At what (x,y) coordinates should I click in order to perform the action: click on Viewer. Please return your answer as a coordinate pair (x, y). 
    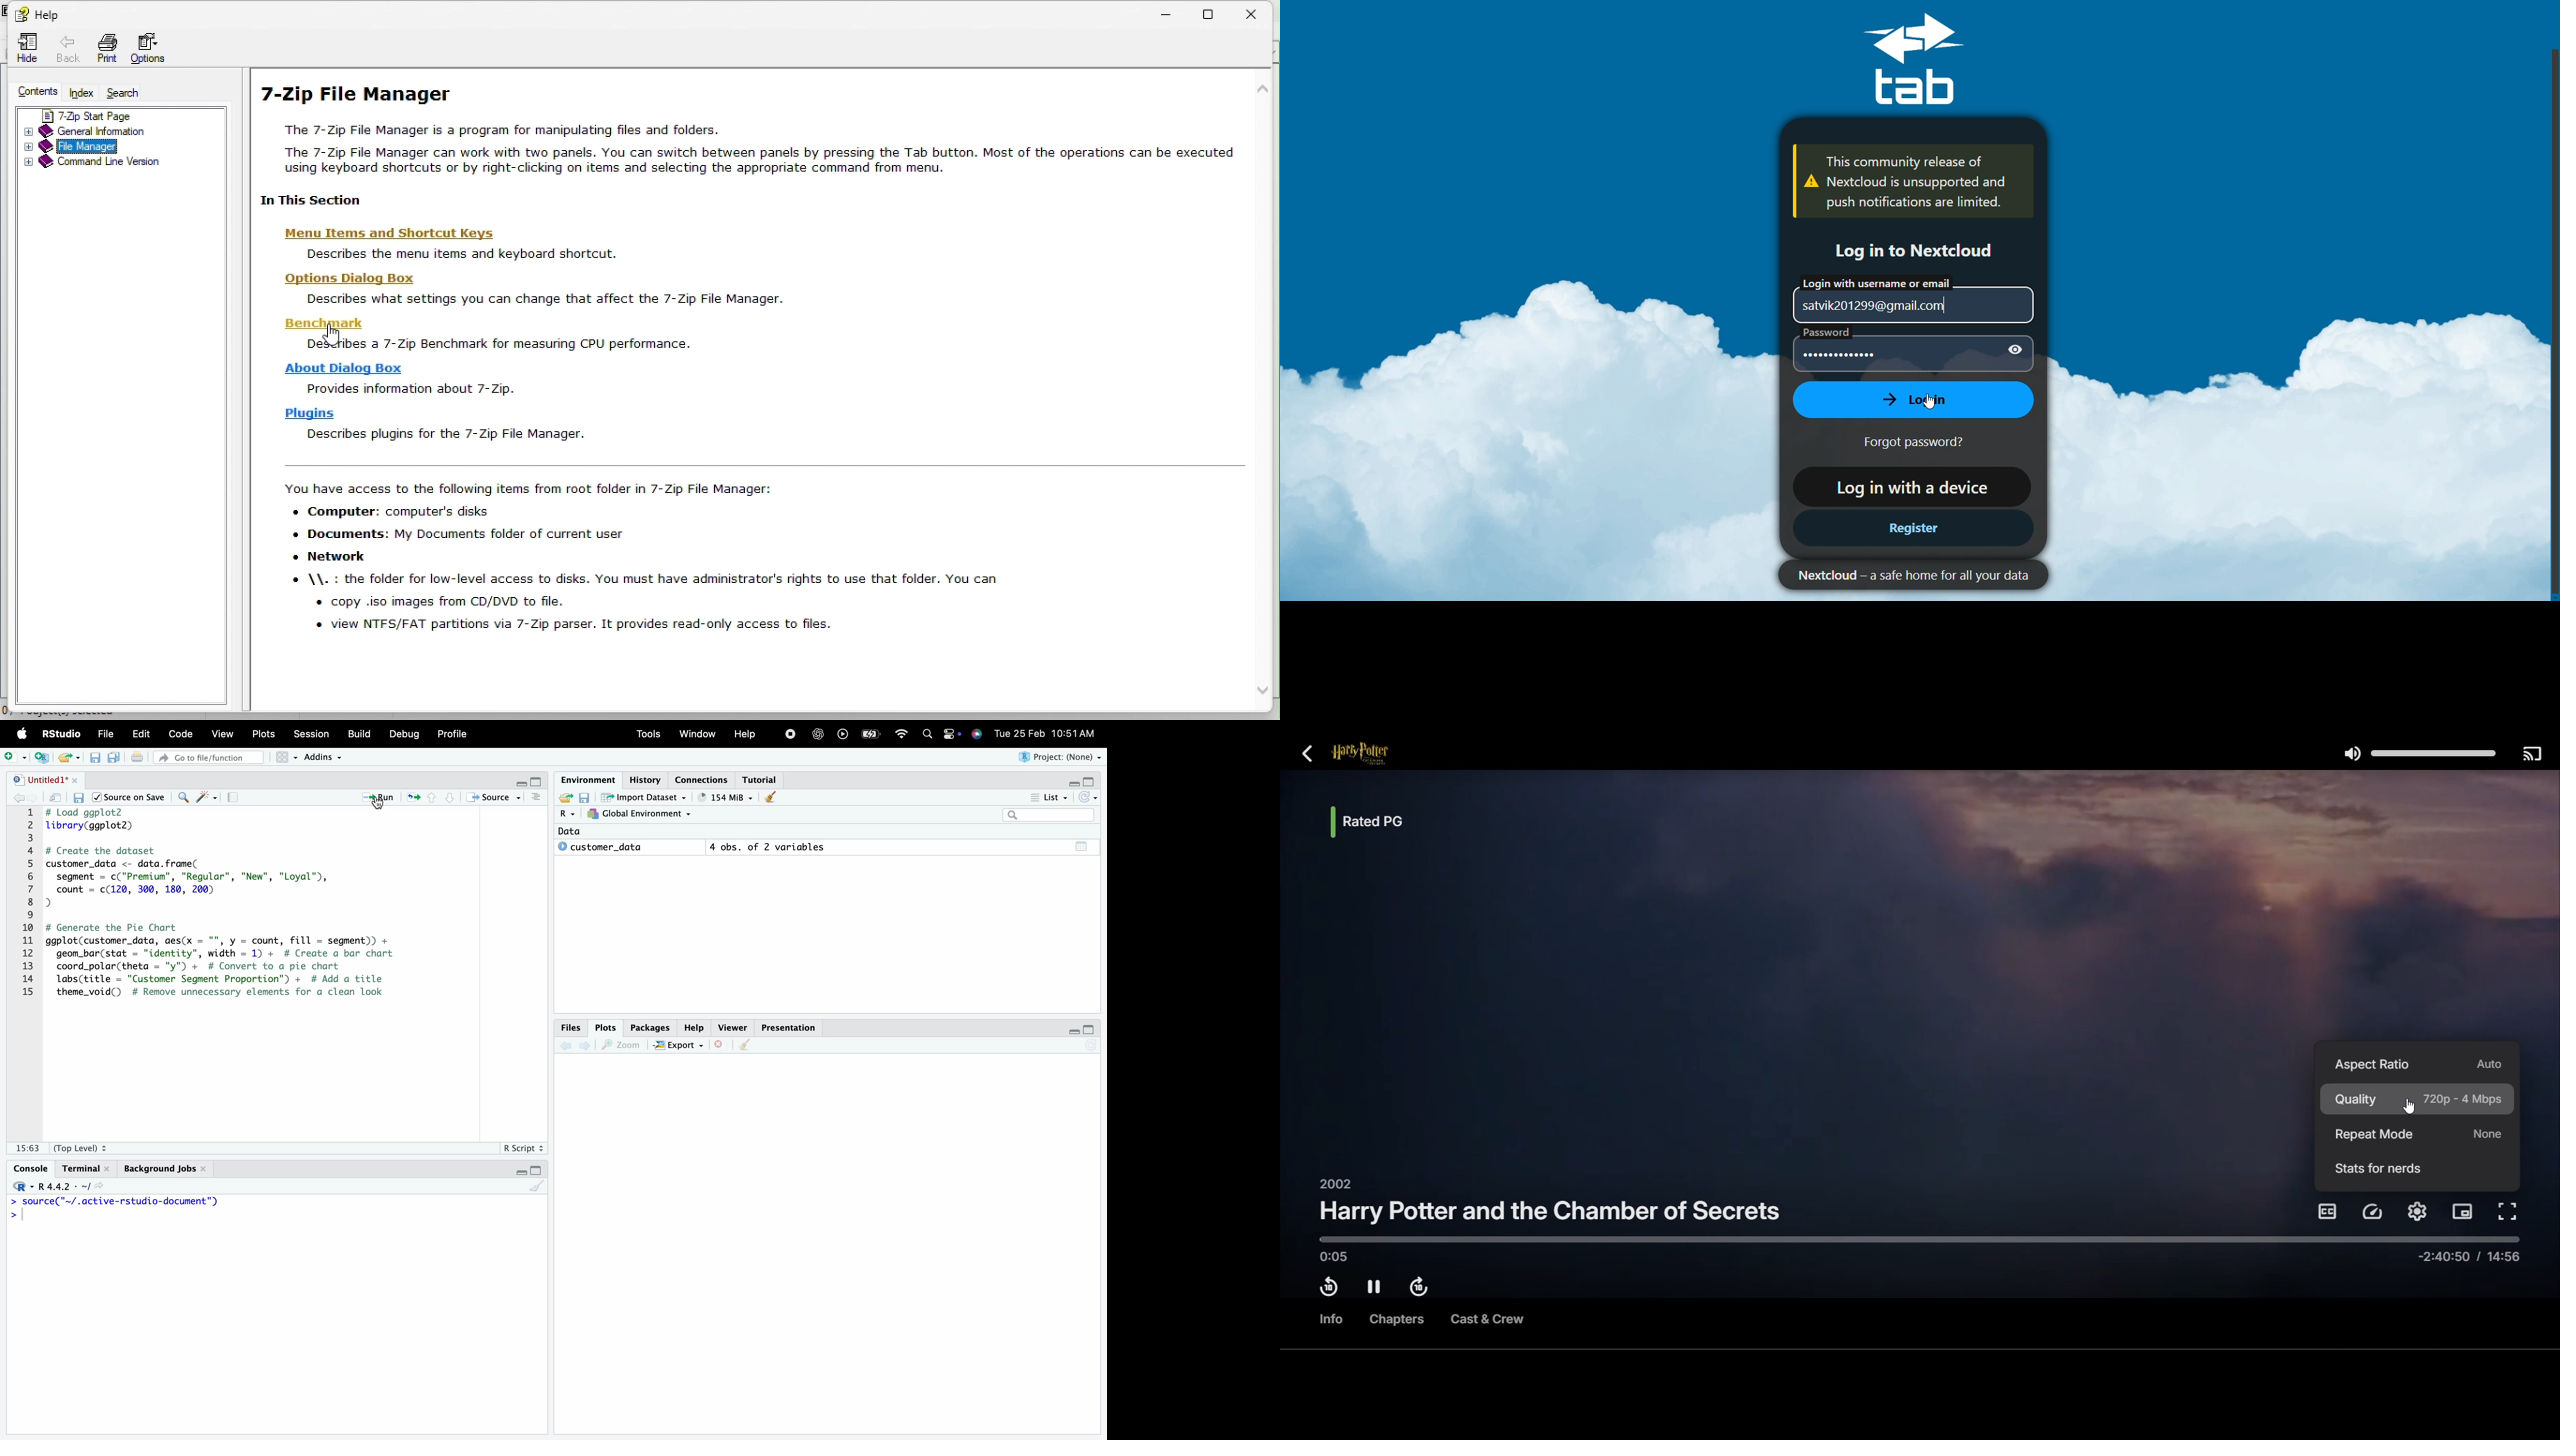
    Looking at the image, I should click on (732, 1025).